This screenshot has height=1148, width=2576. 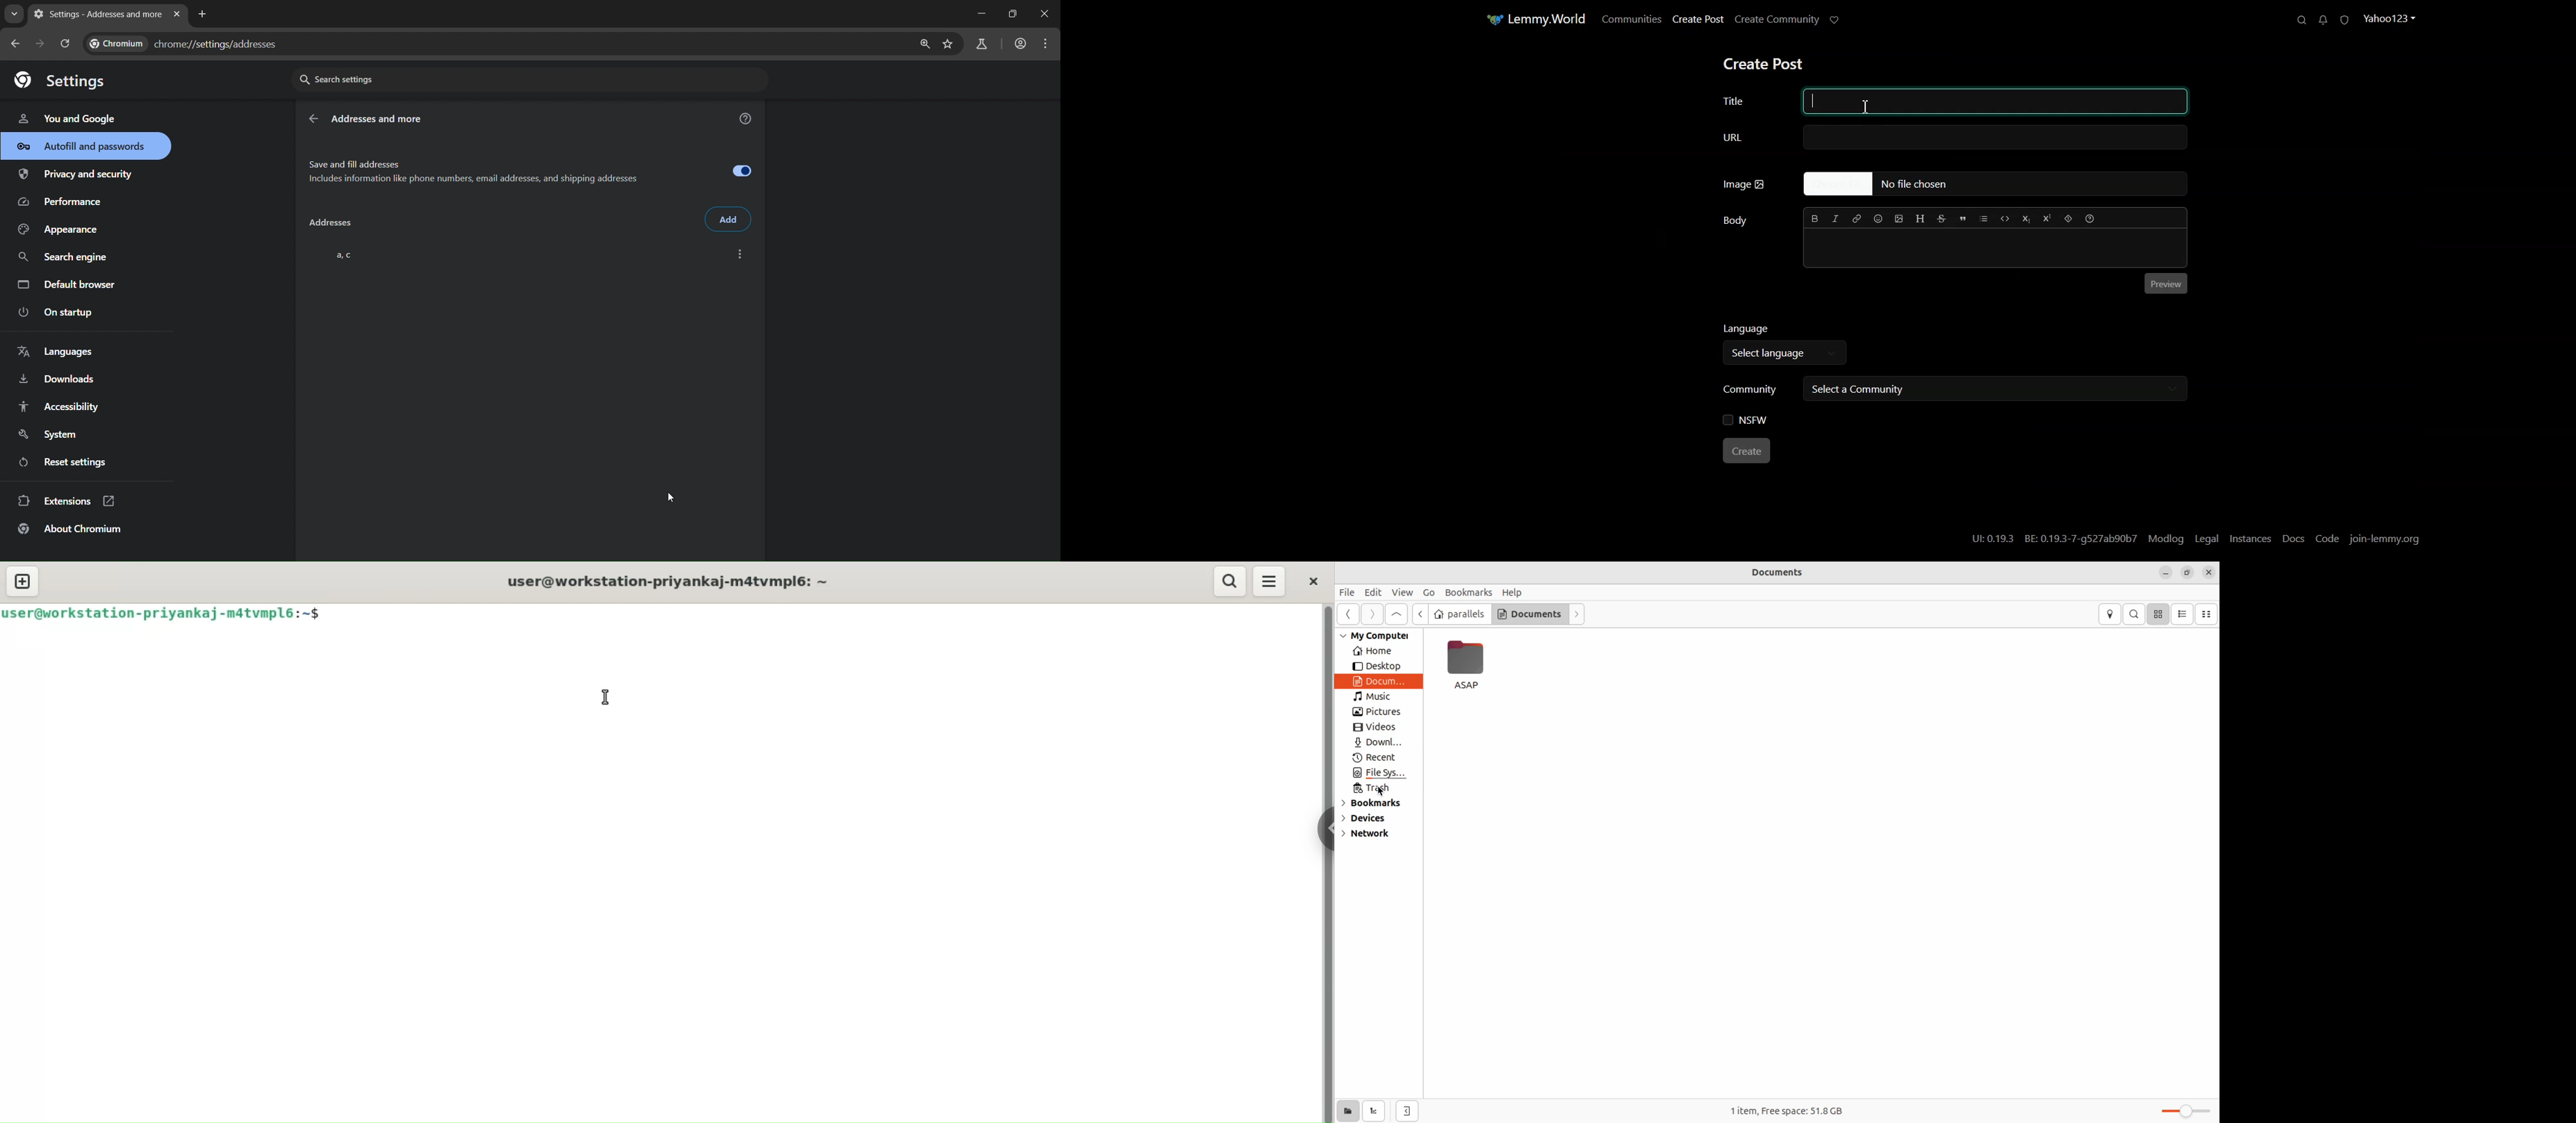 What do you see at coordinates (1815, 218) in the screenshot?
I see `Bold ` at bounding box center [1815, 218].